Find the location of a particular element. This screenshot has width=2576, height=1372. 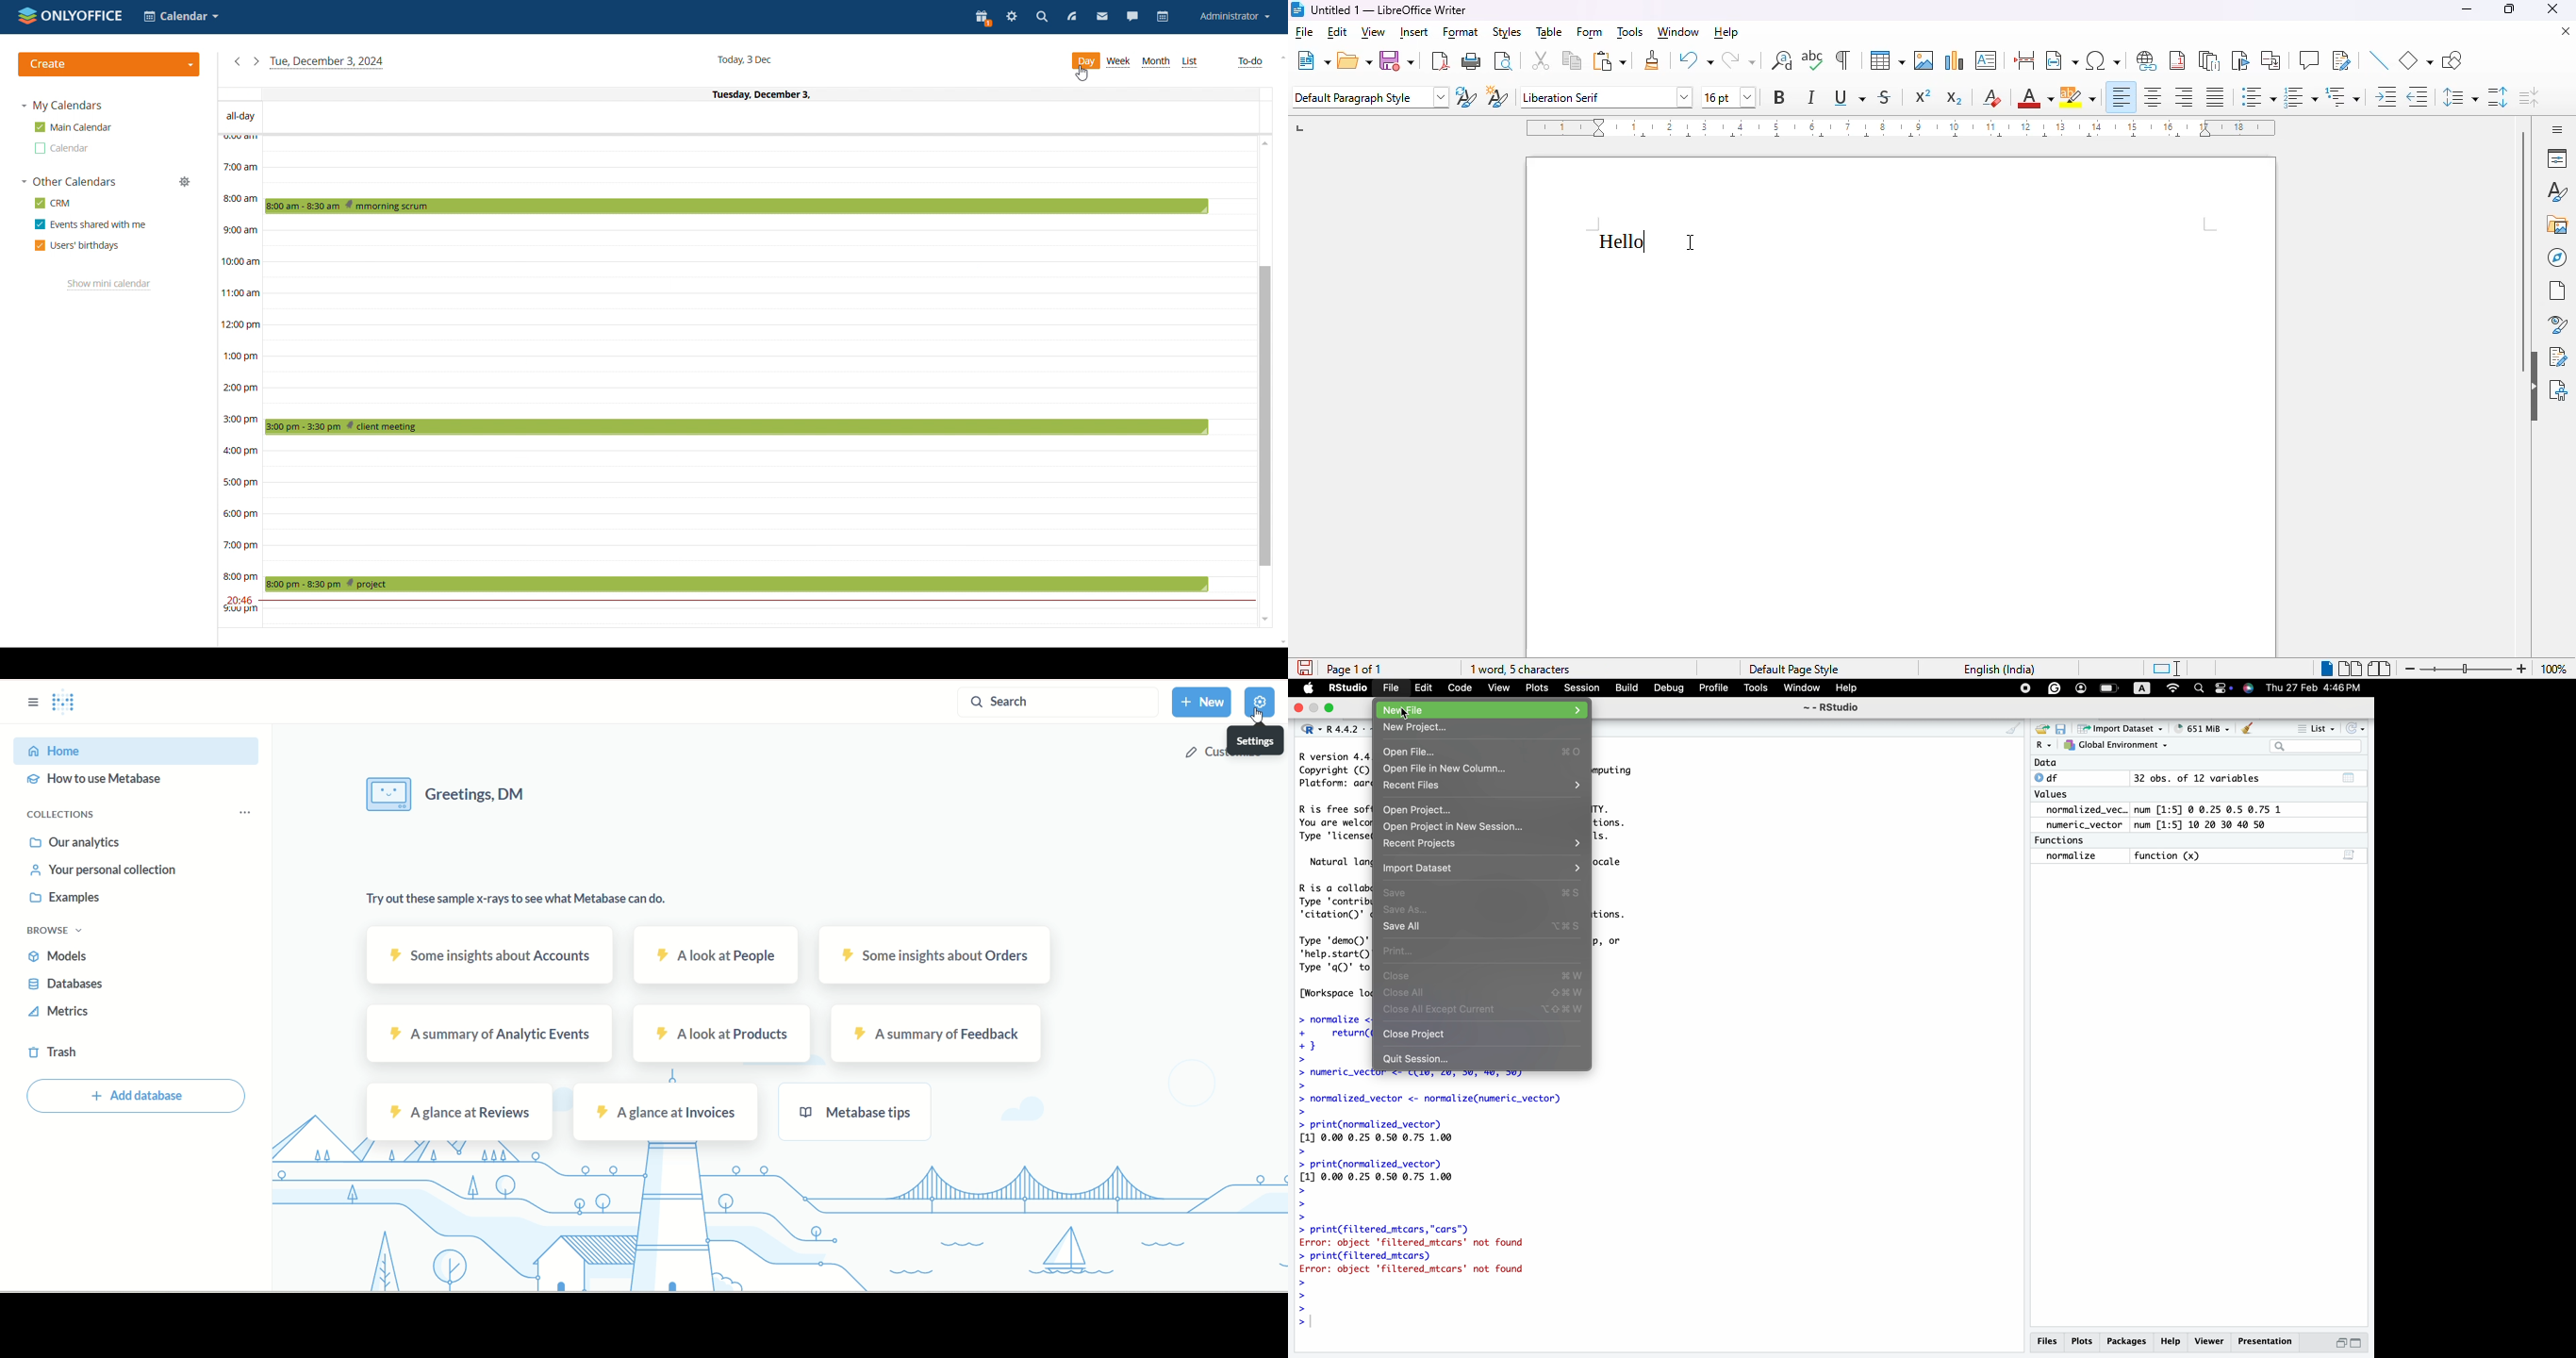

styles is located at coordinates (1507, 32).